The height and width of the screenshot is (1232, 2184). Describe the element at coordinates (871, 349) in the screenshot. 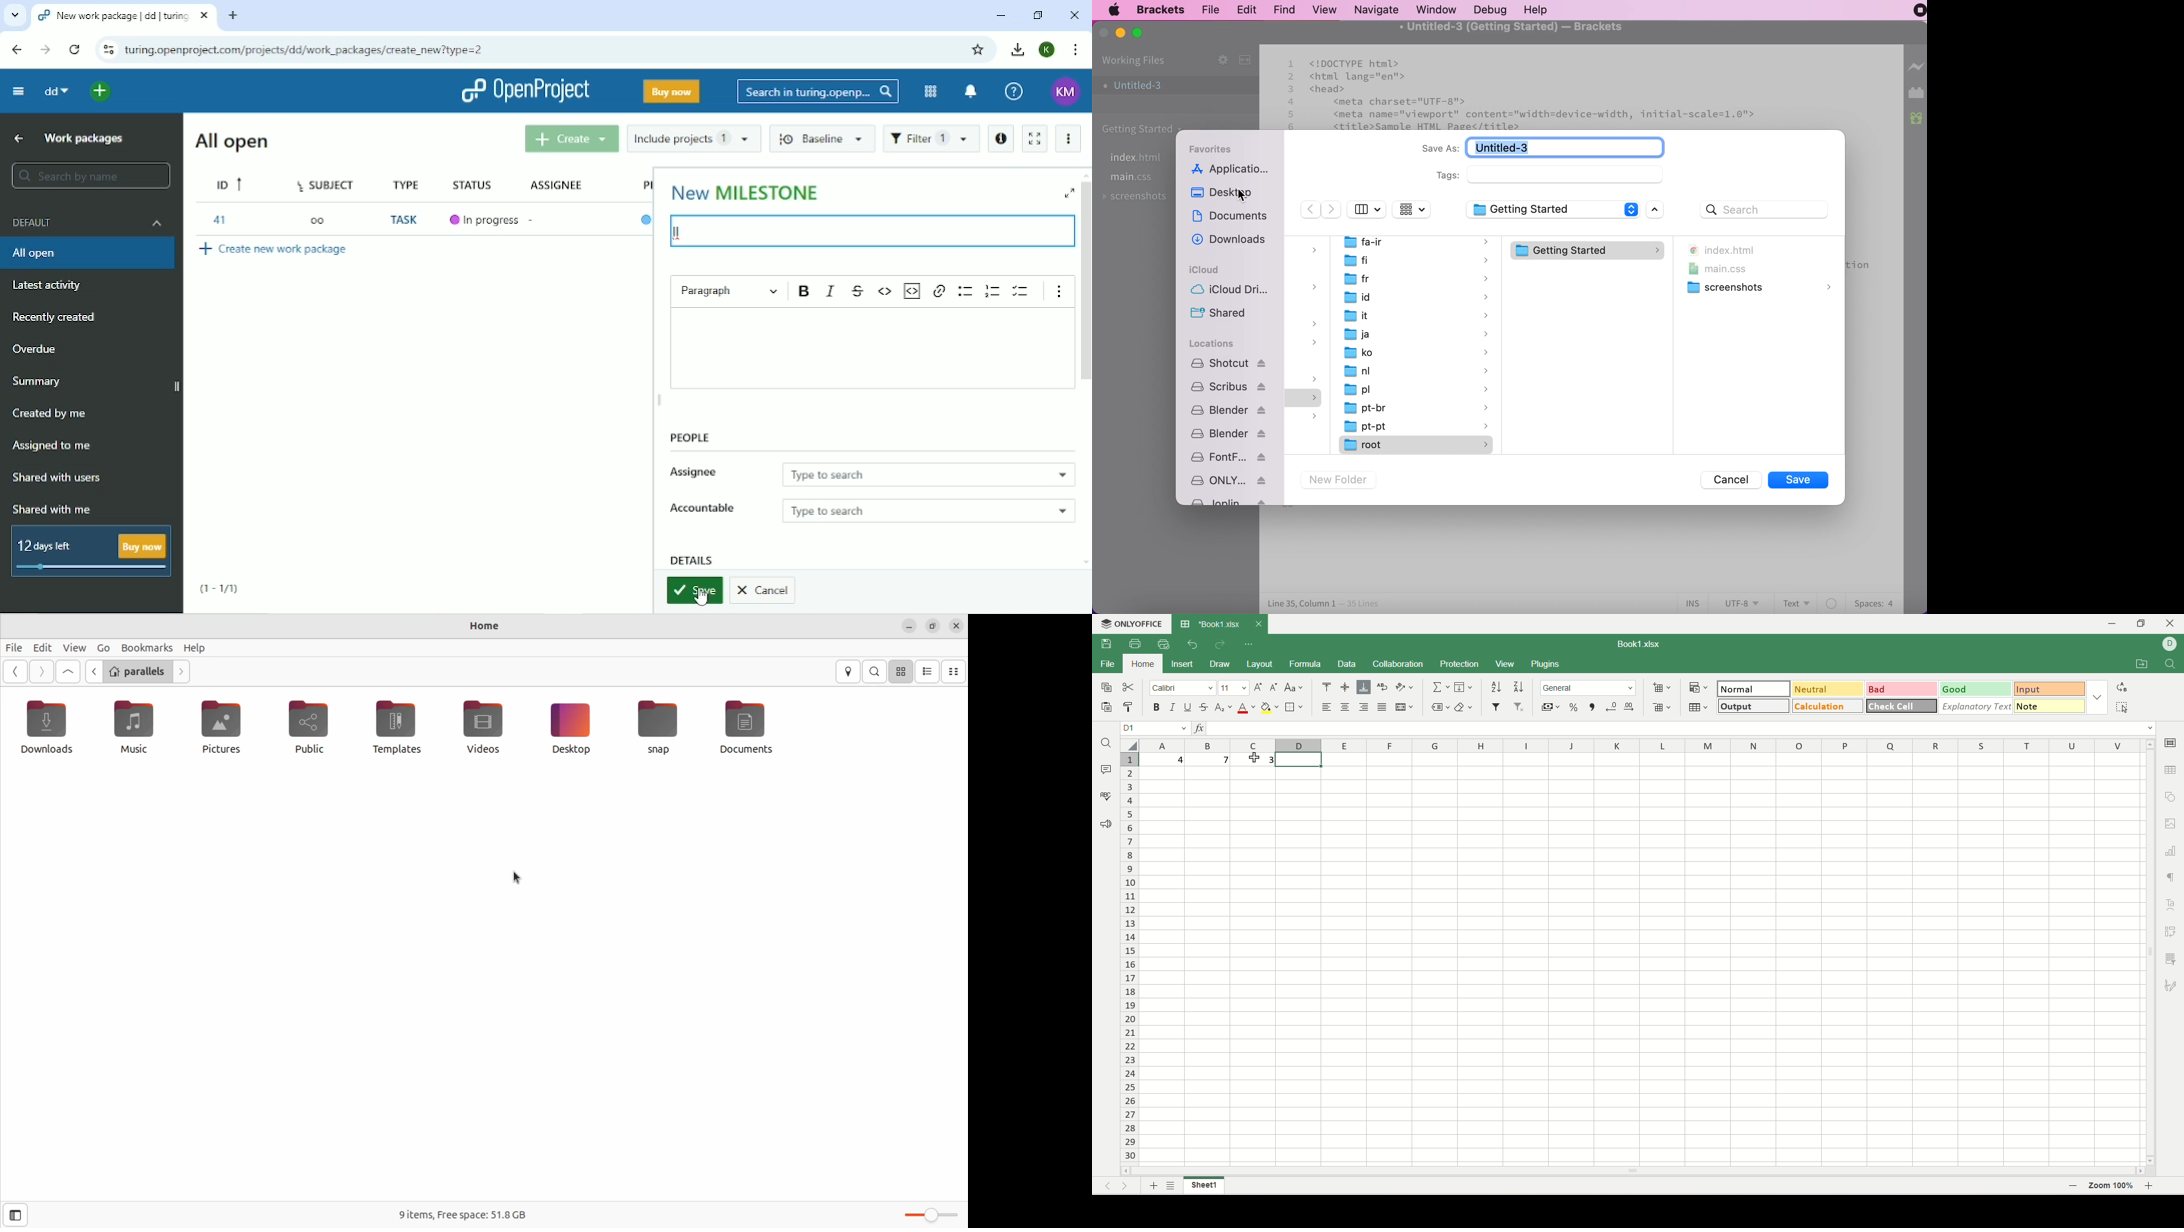

I see `Empty text box` at that location.